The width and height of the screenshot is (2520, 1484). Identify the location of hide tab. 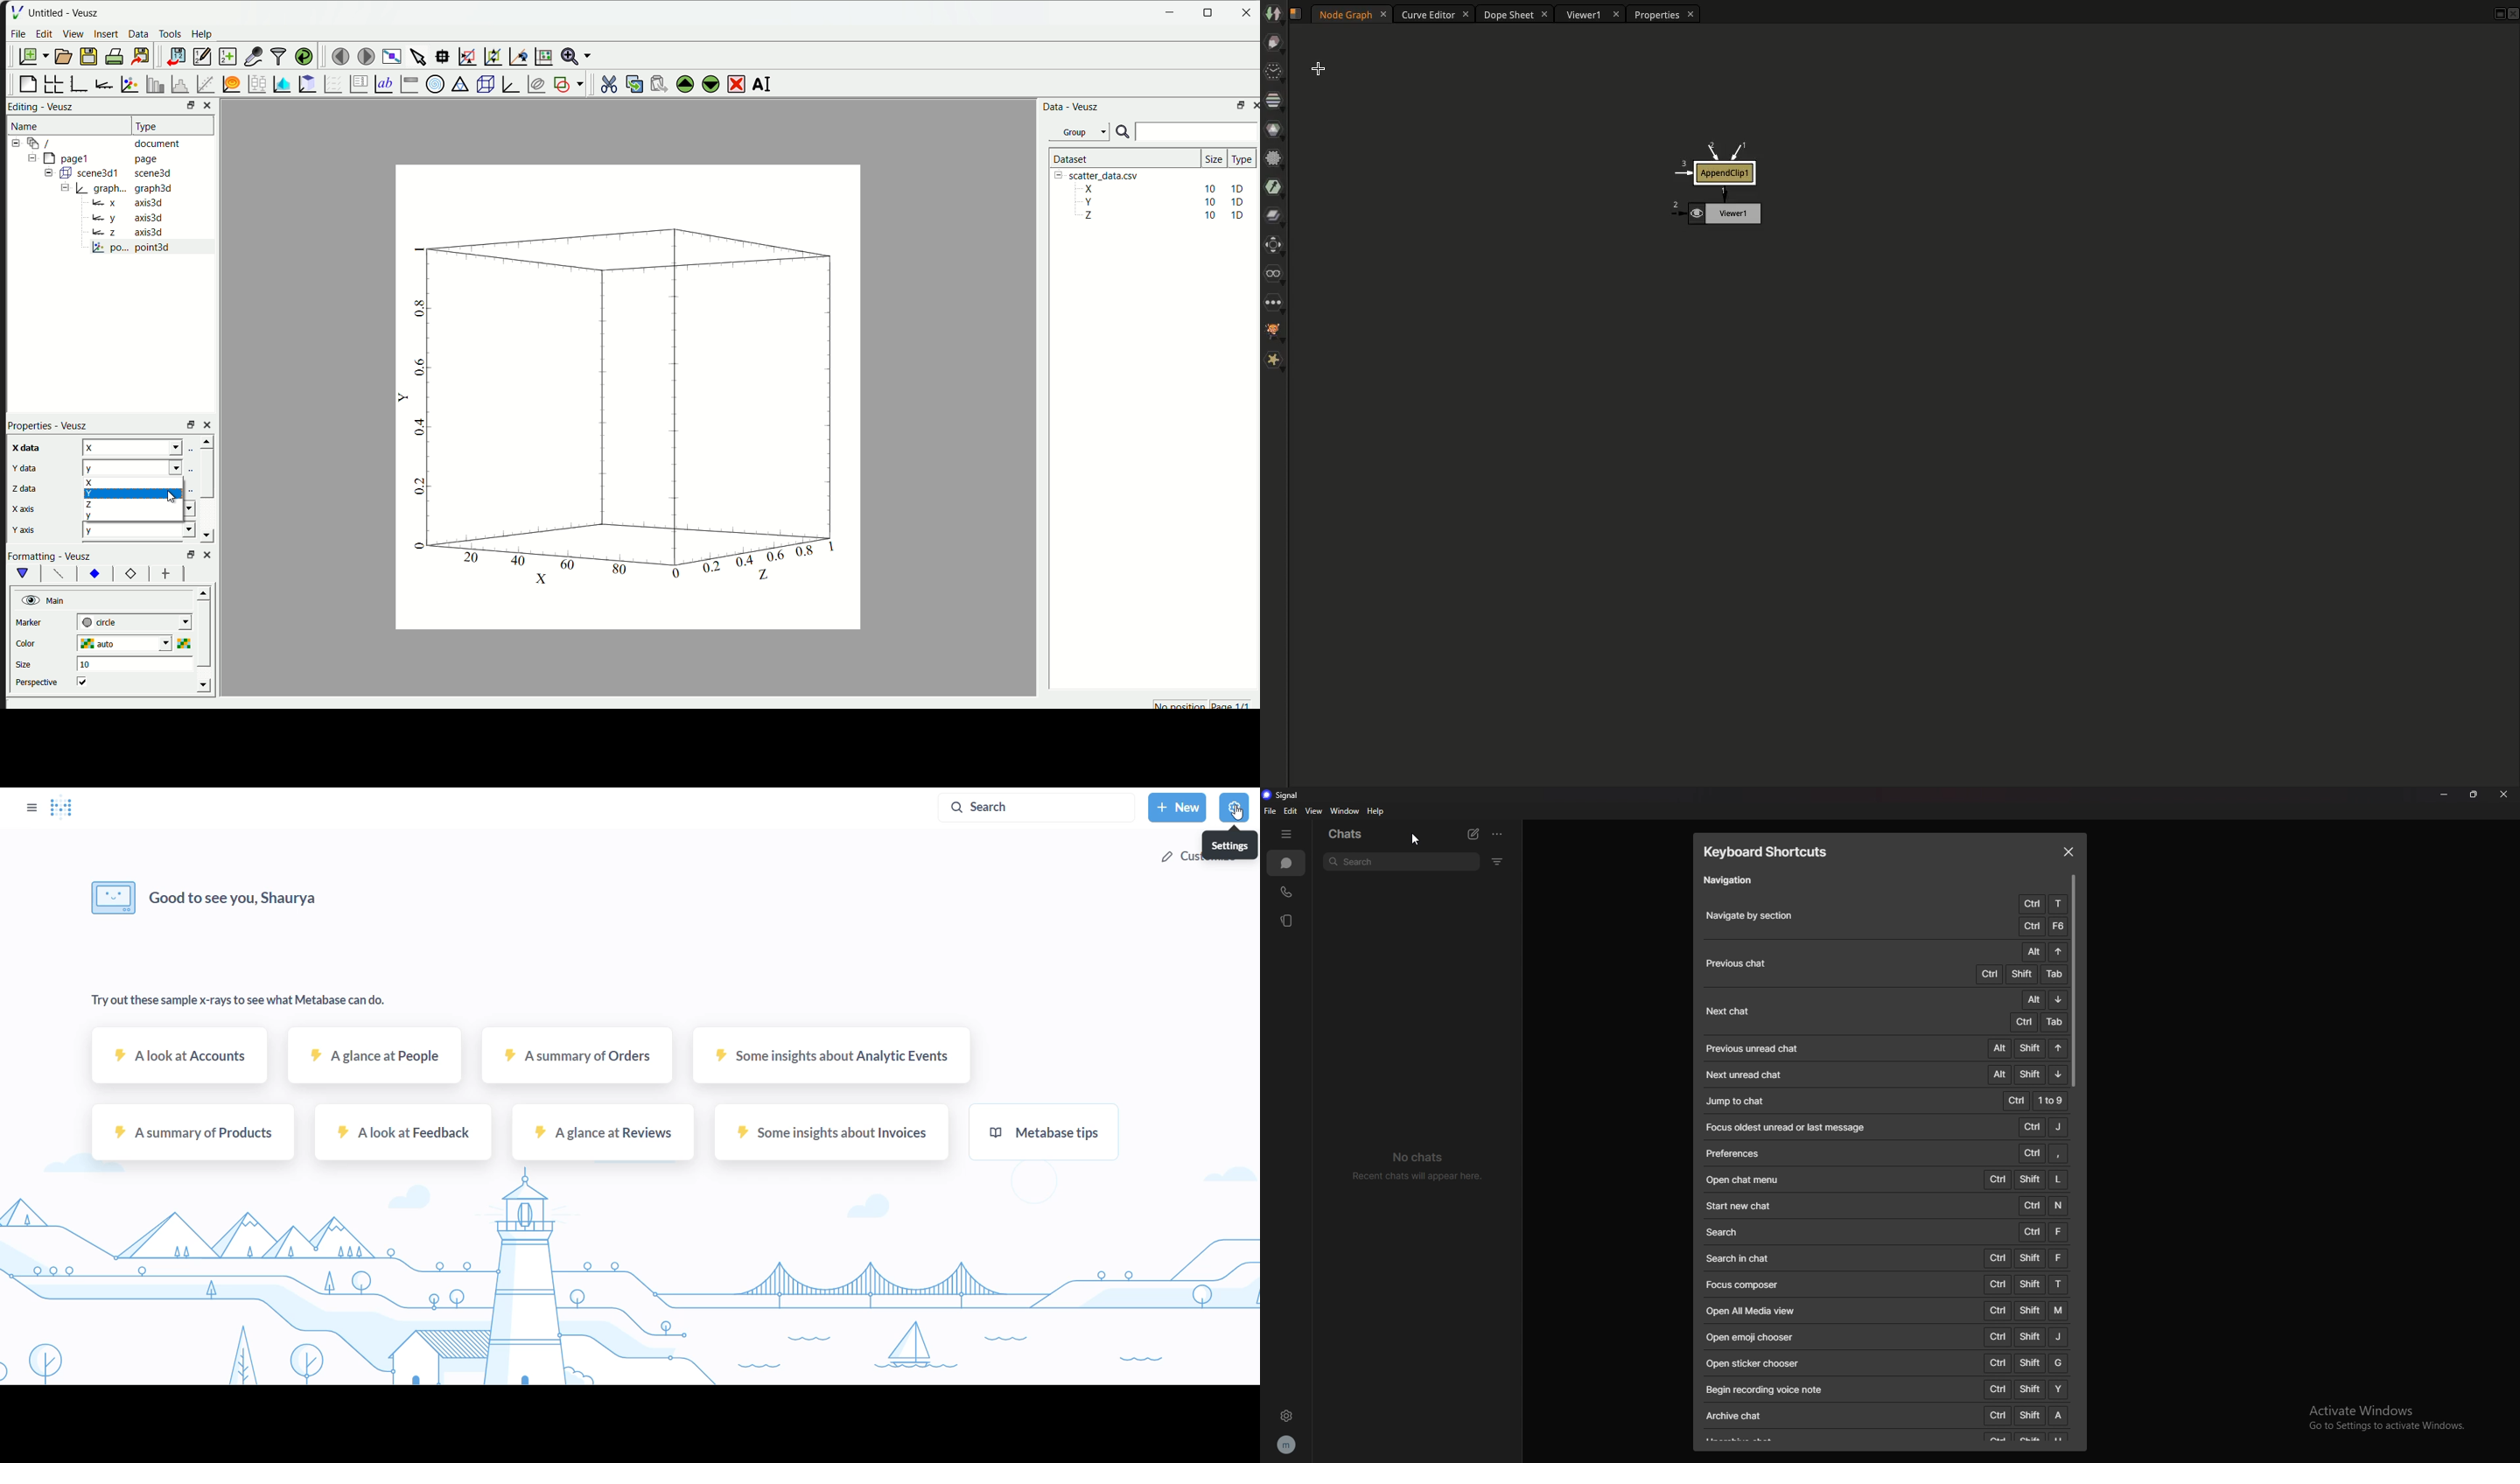
(1286, 835).